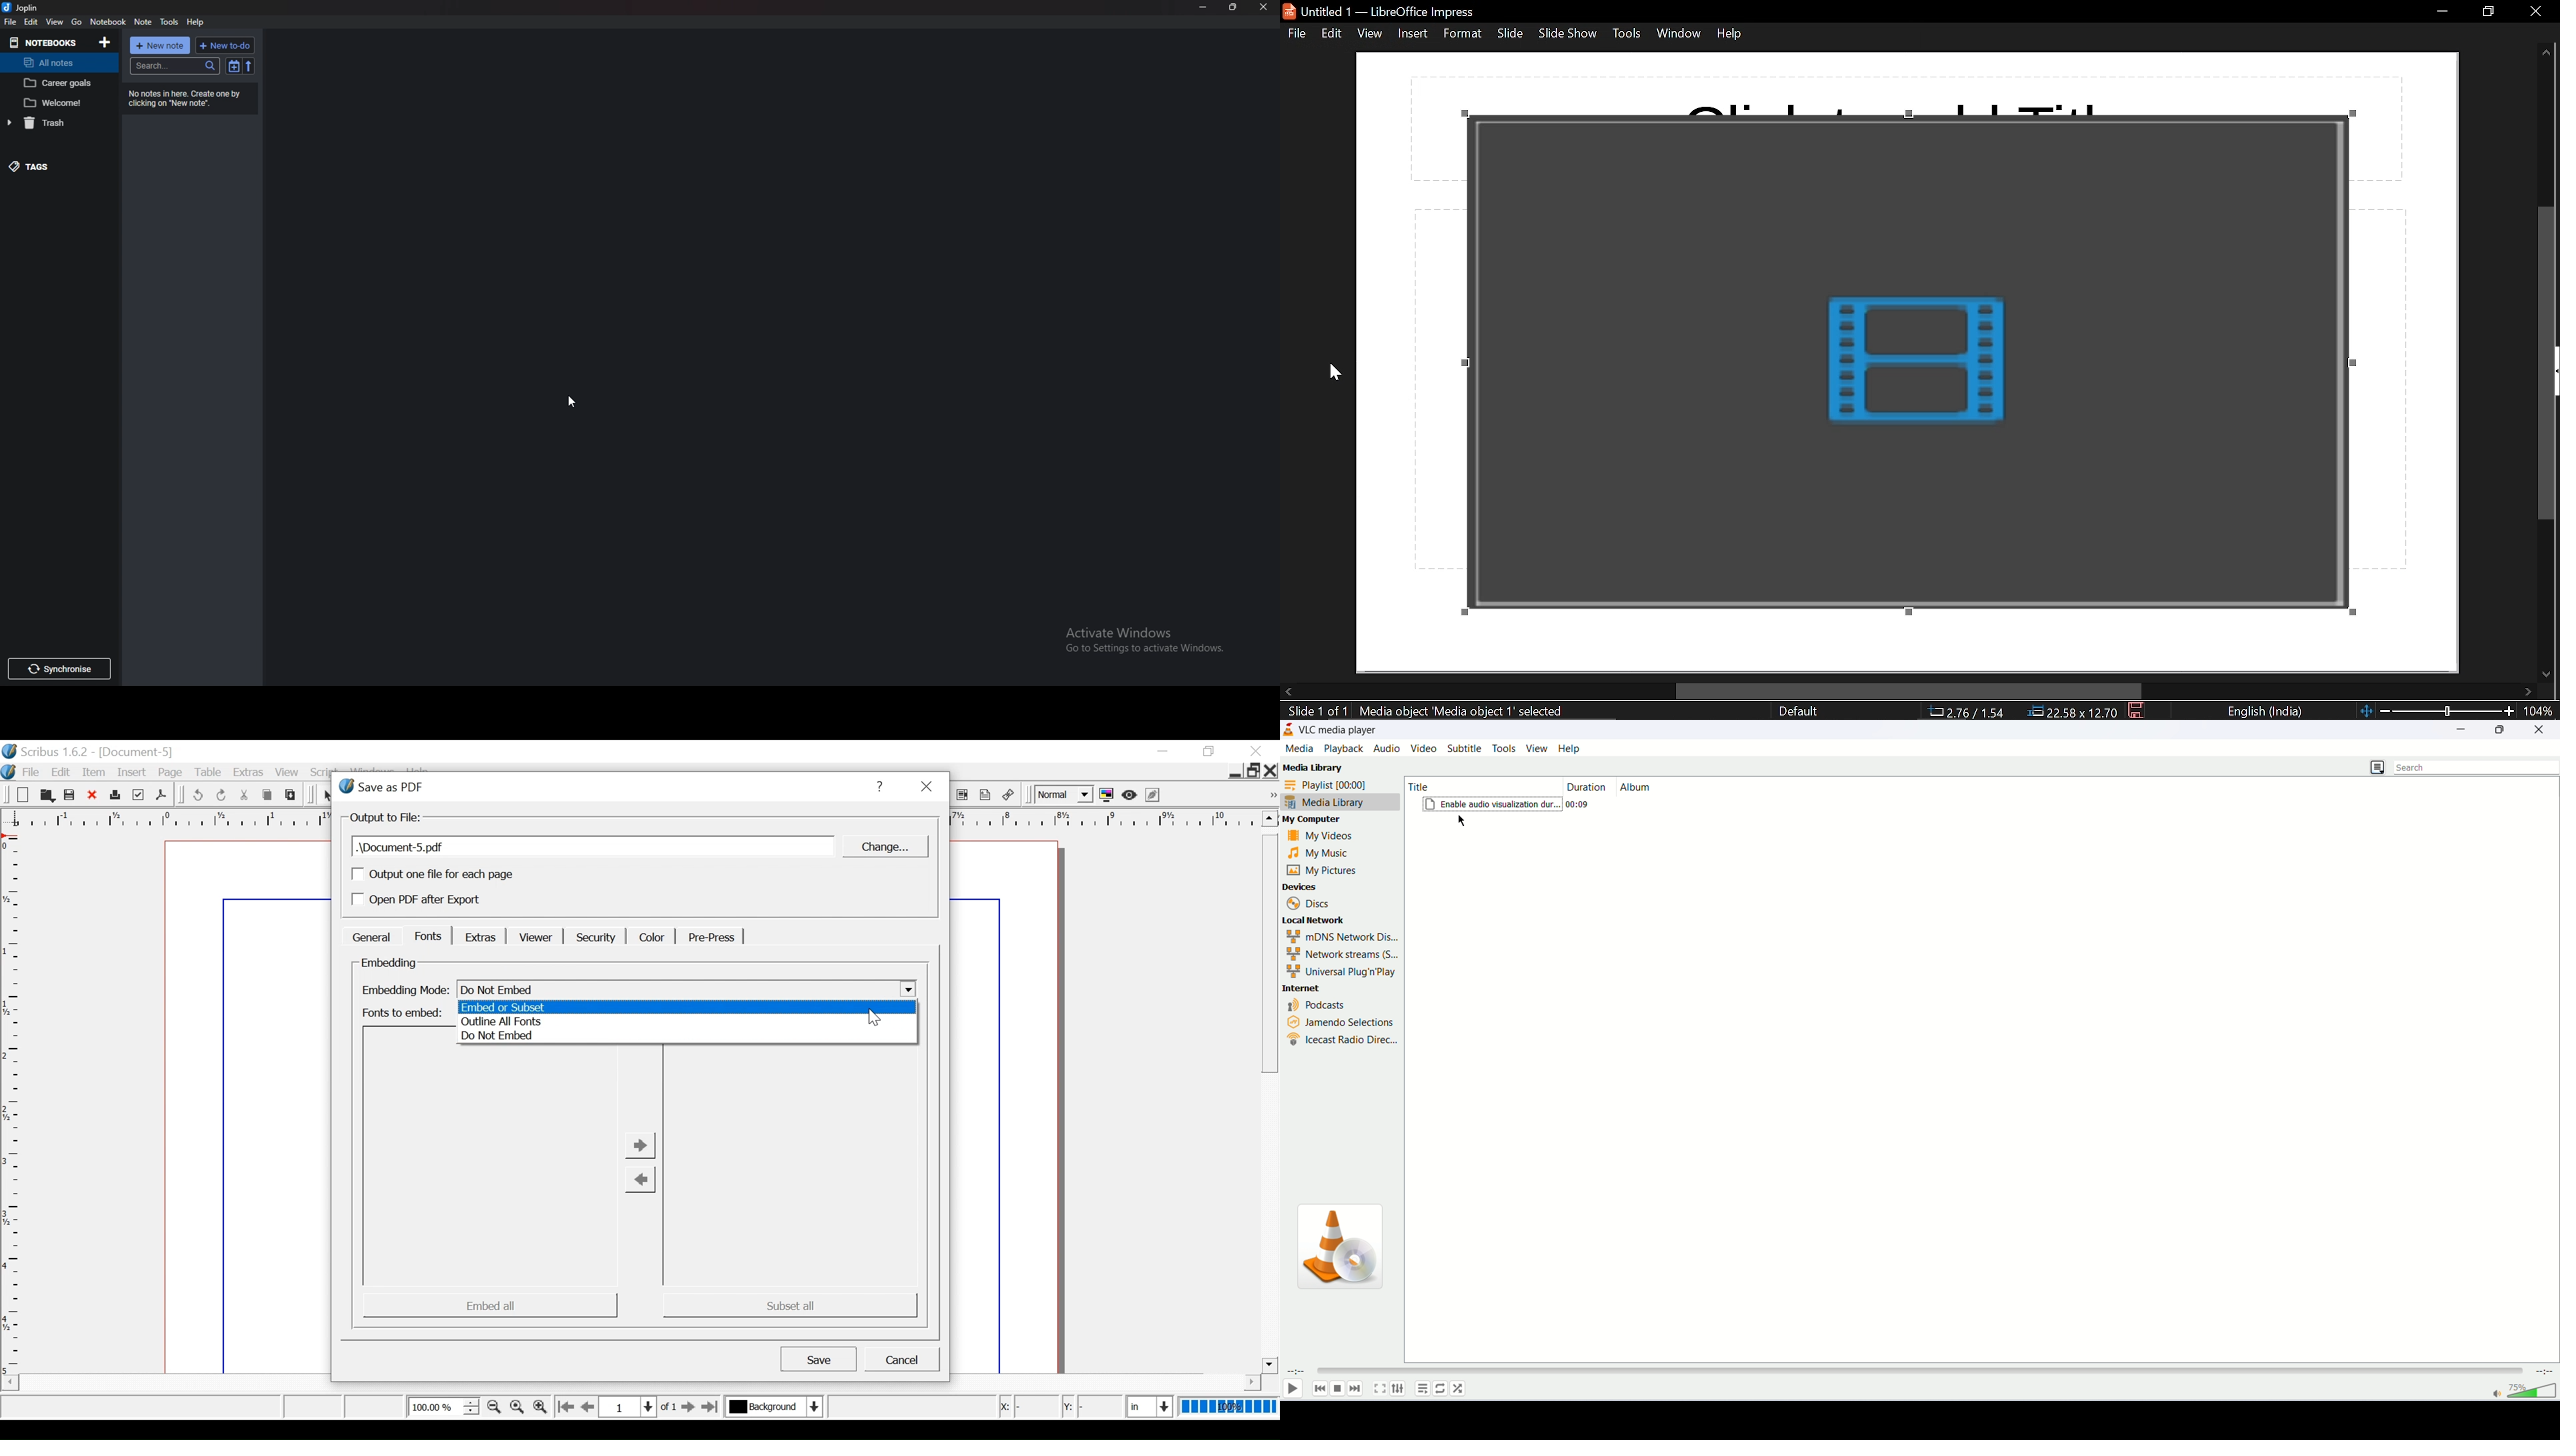 The image size is (2576, 1456). I want to click on Save, so click(70, 795).